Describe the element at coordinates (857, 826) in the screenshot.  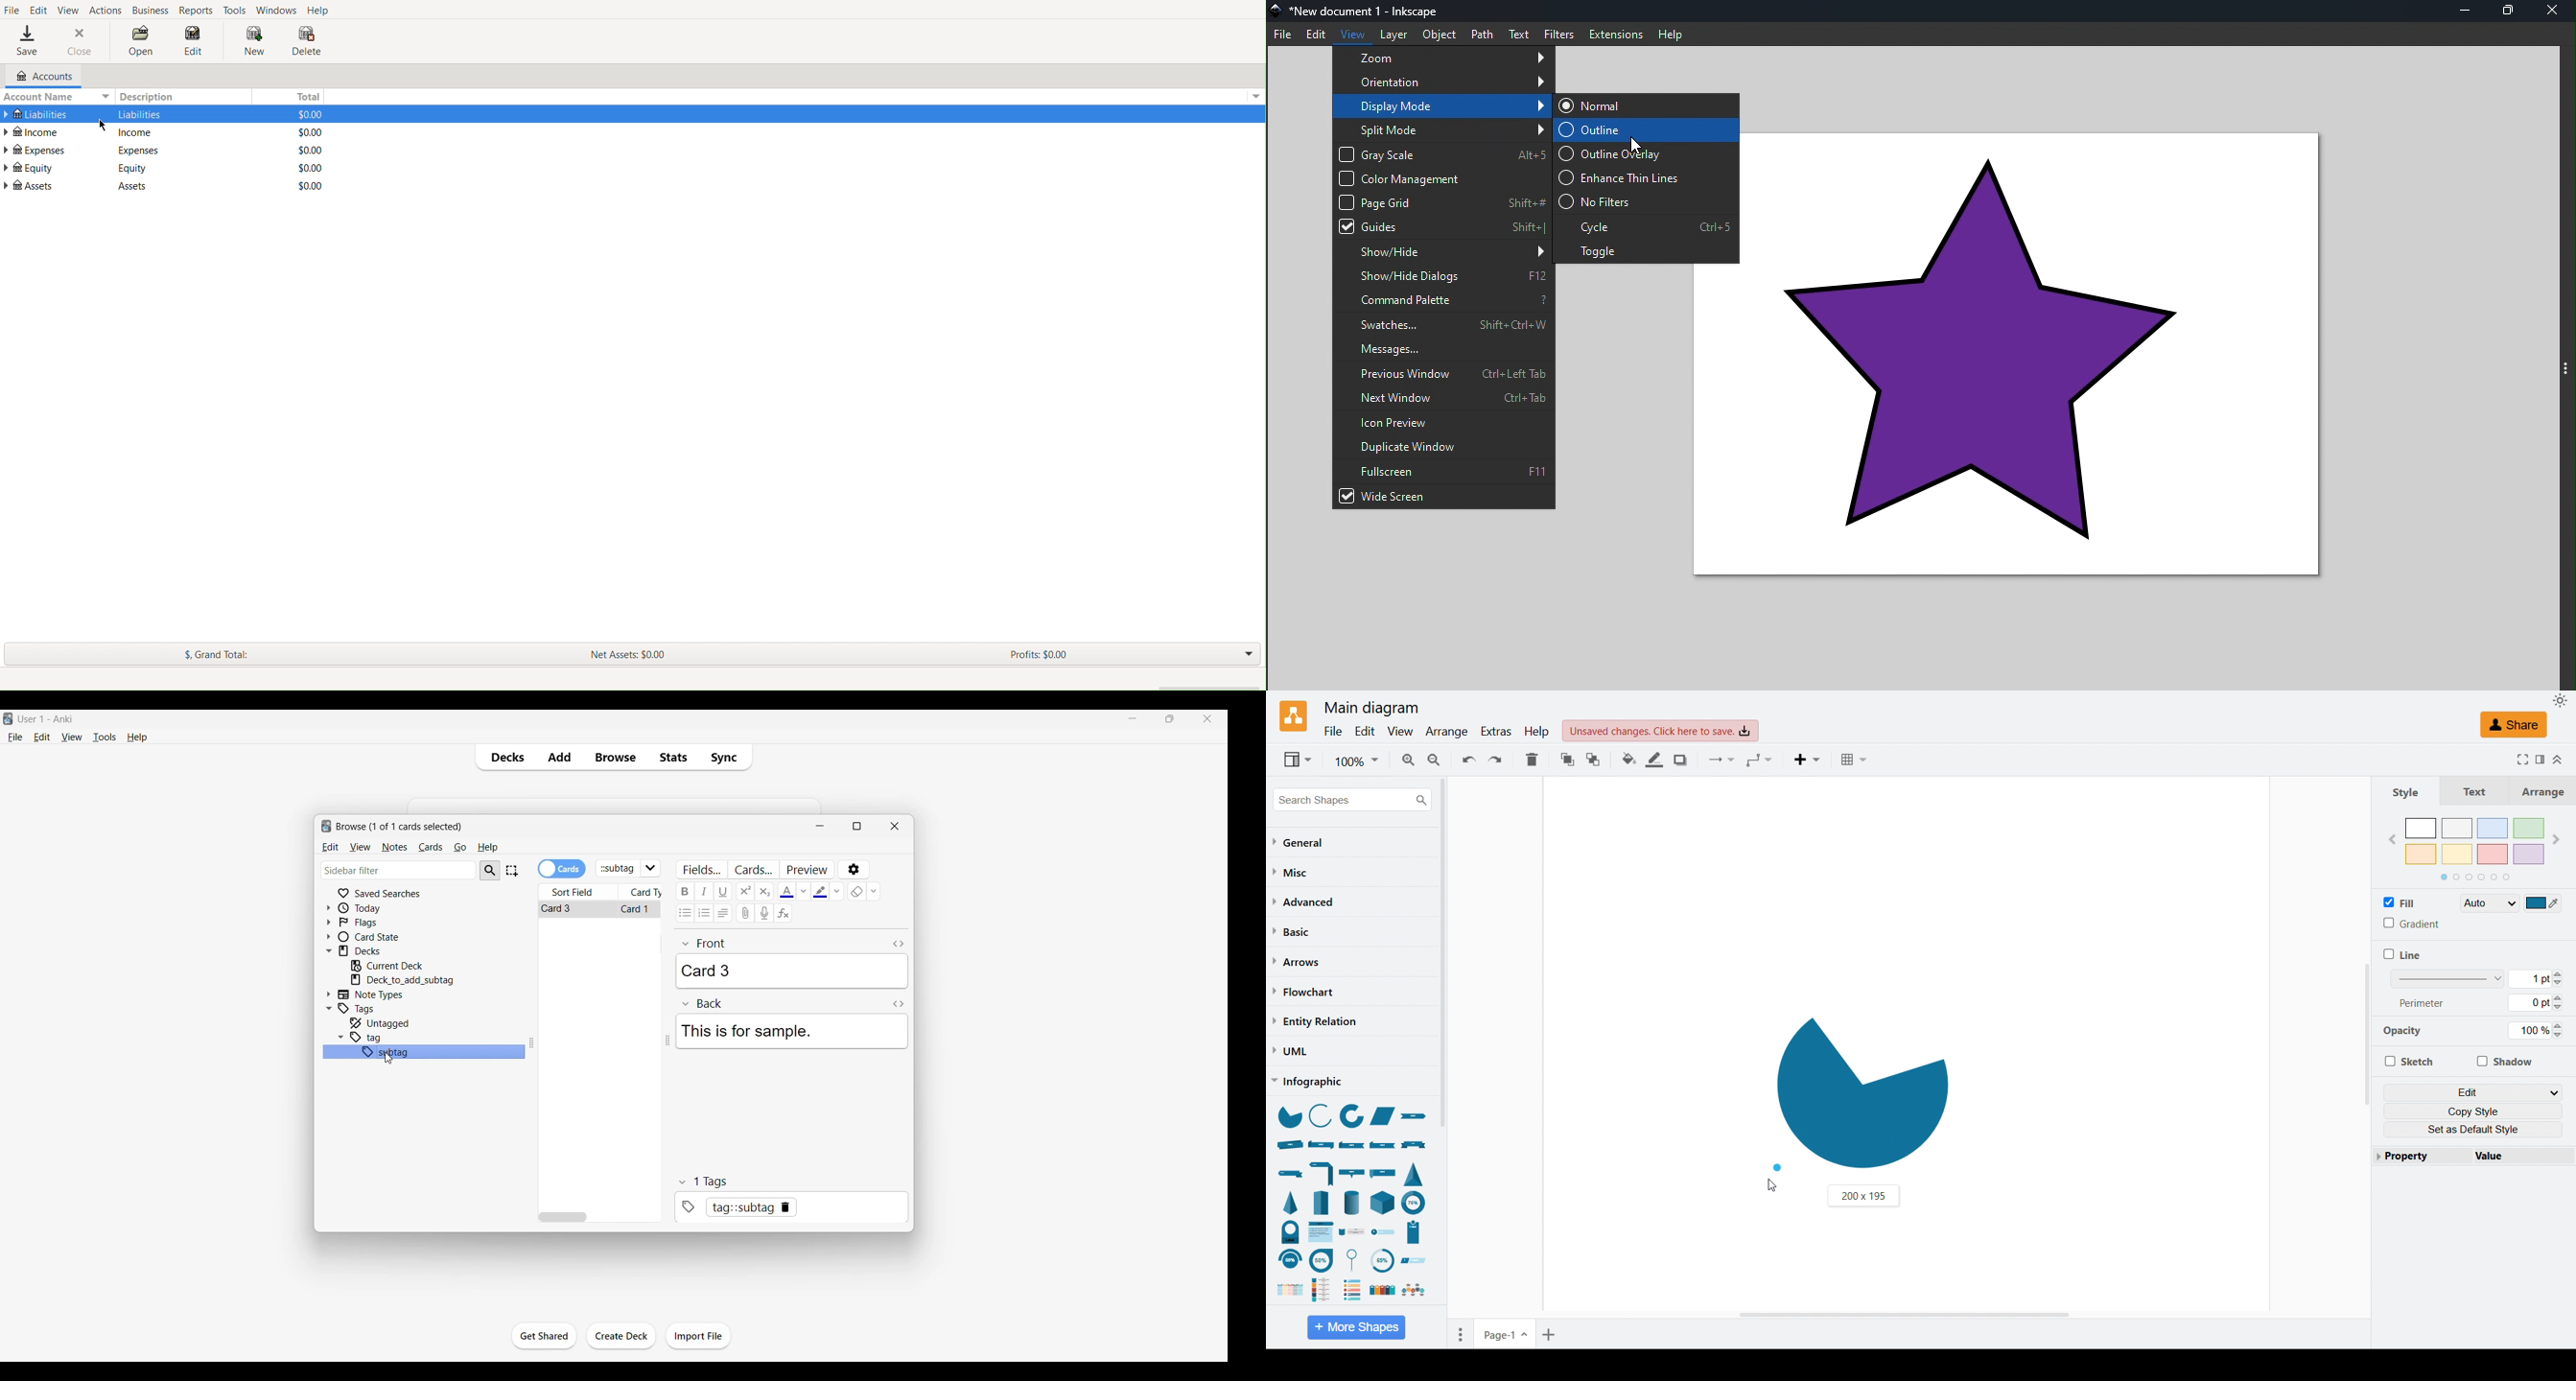
I see `Show window in` at that location.